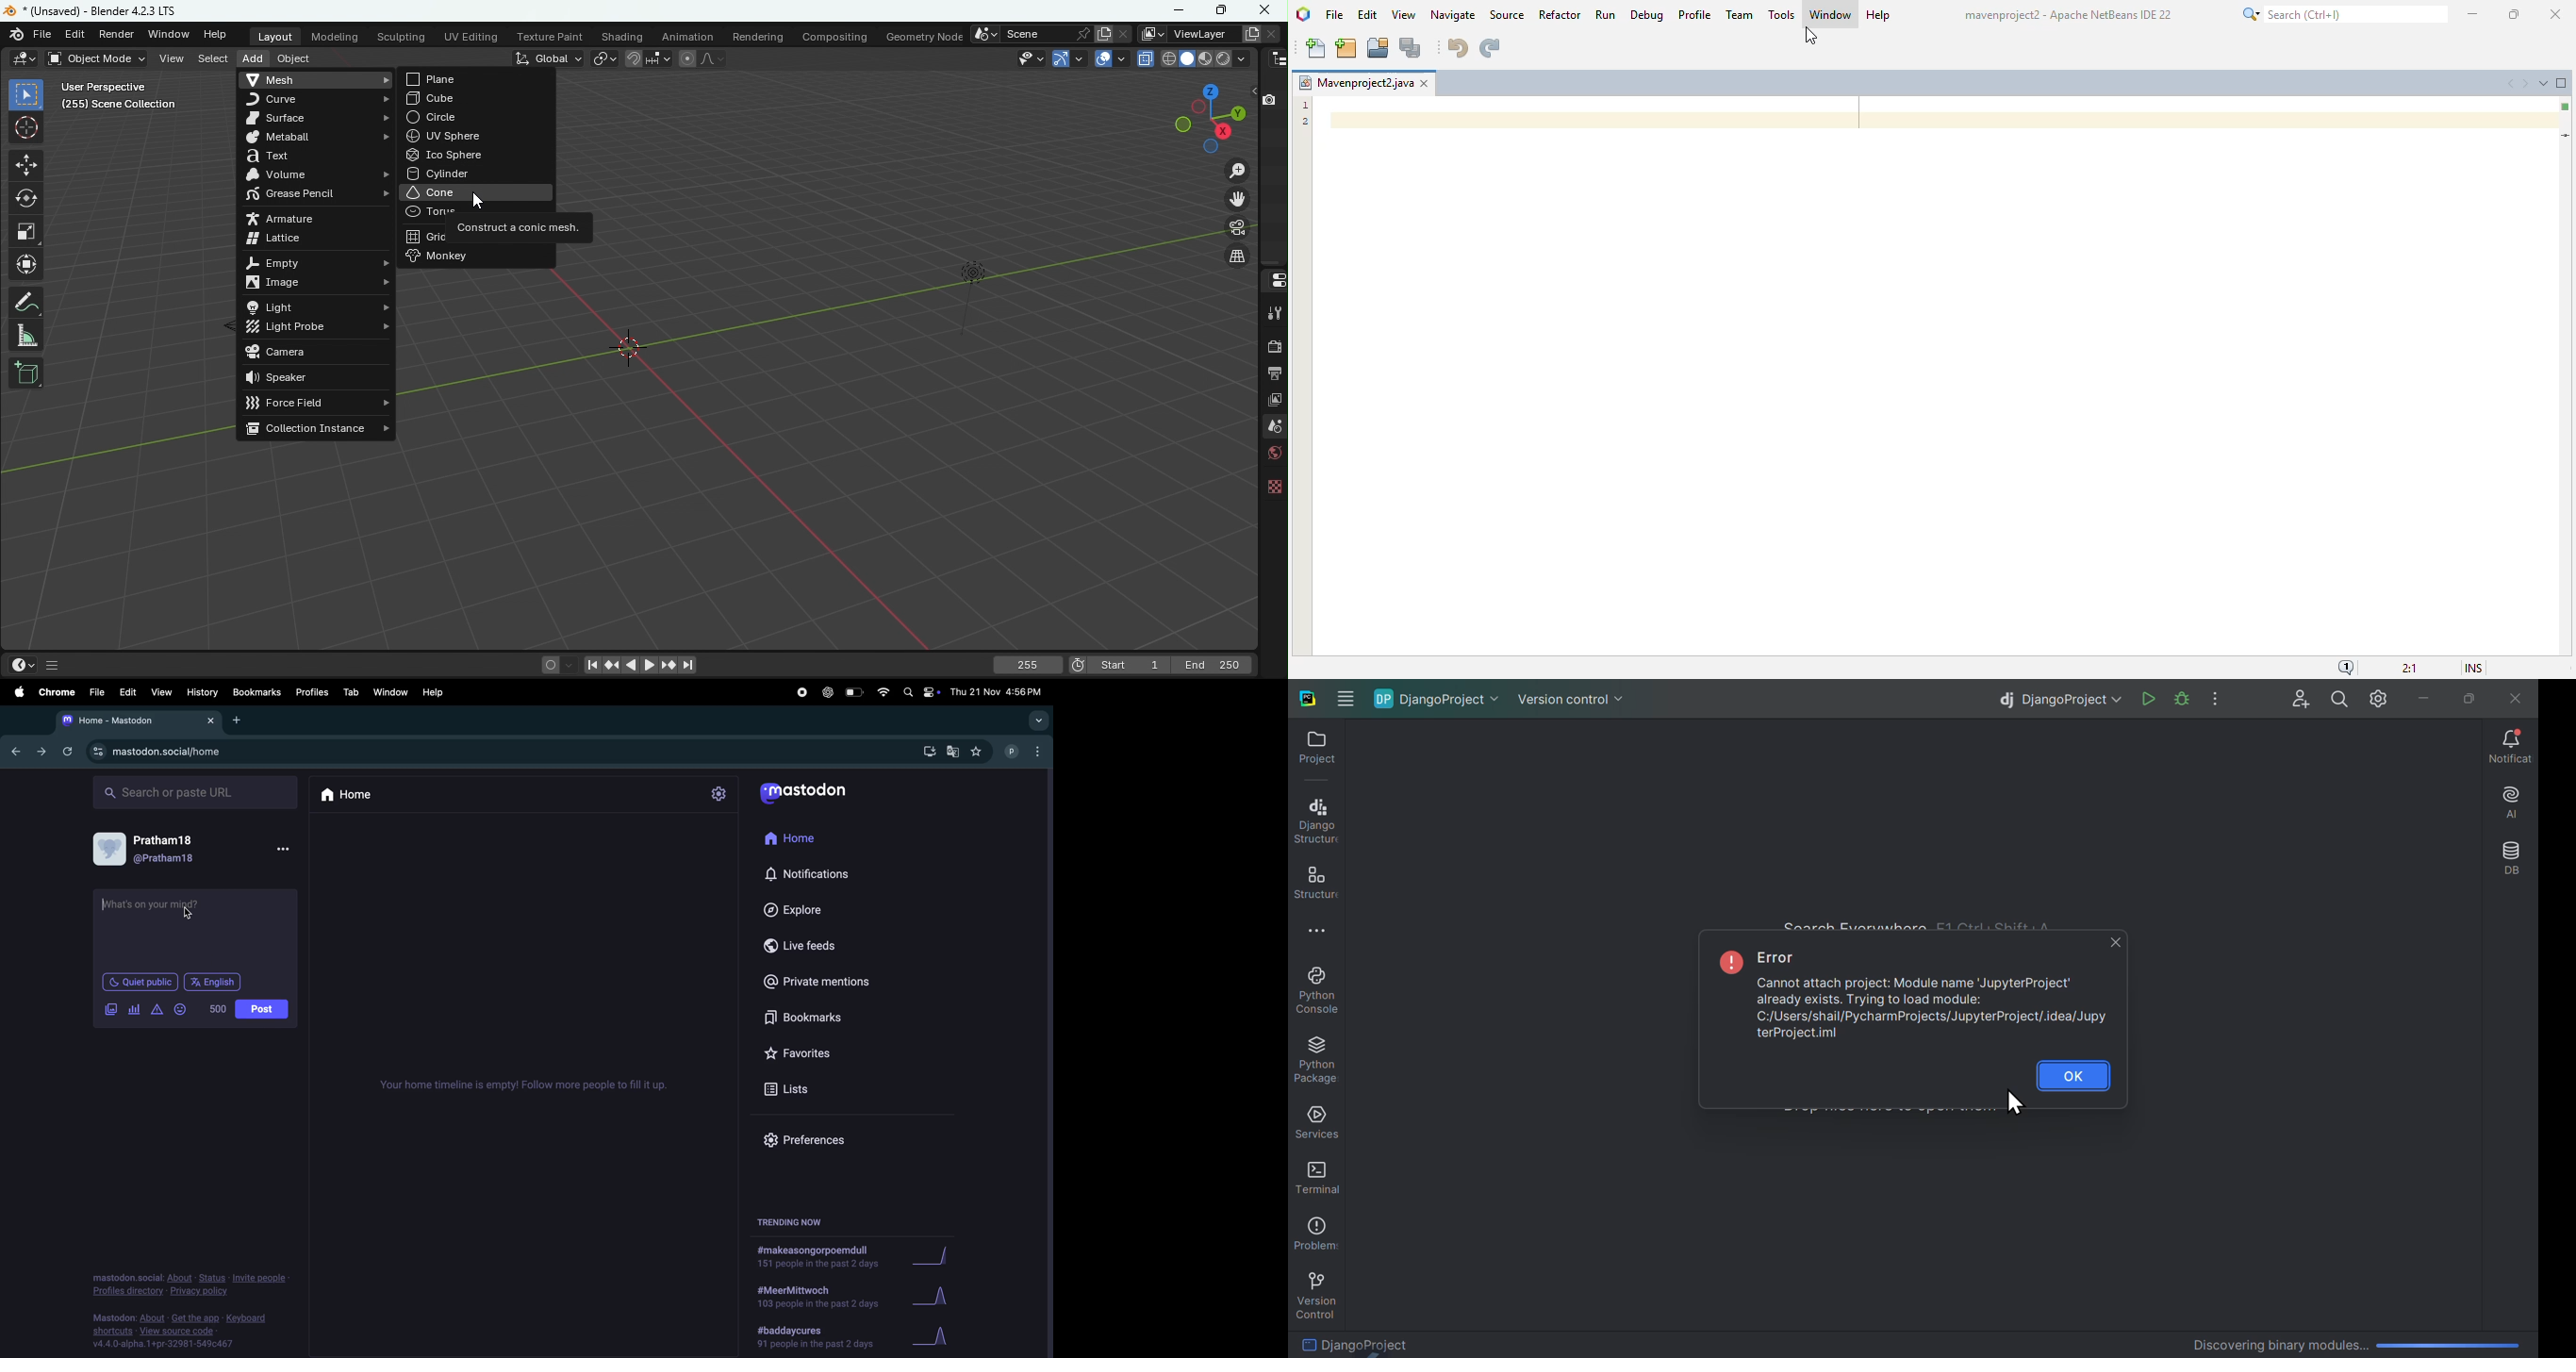 The width and height of the screenshot is (2576, 1372). I want to click on wifi, so click(881, 694).